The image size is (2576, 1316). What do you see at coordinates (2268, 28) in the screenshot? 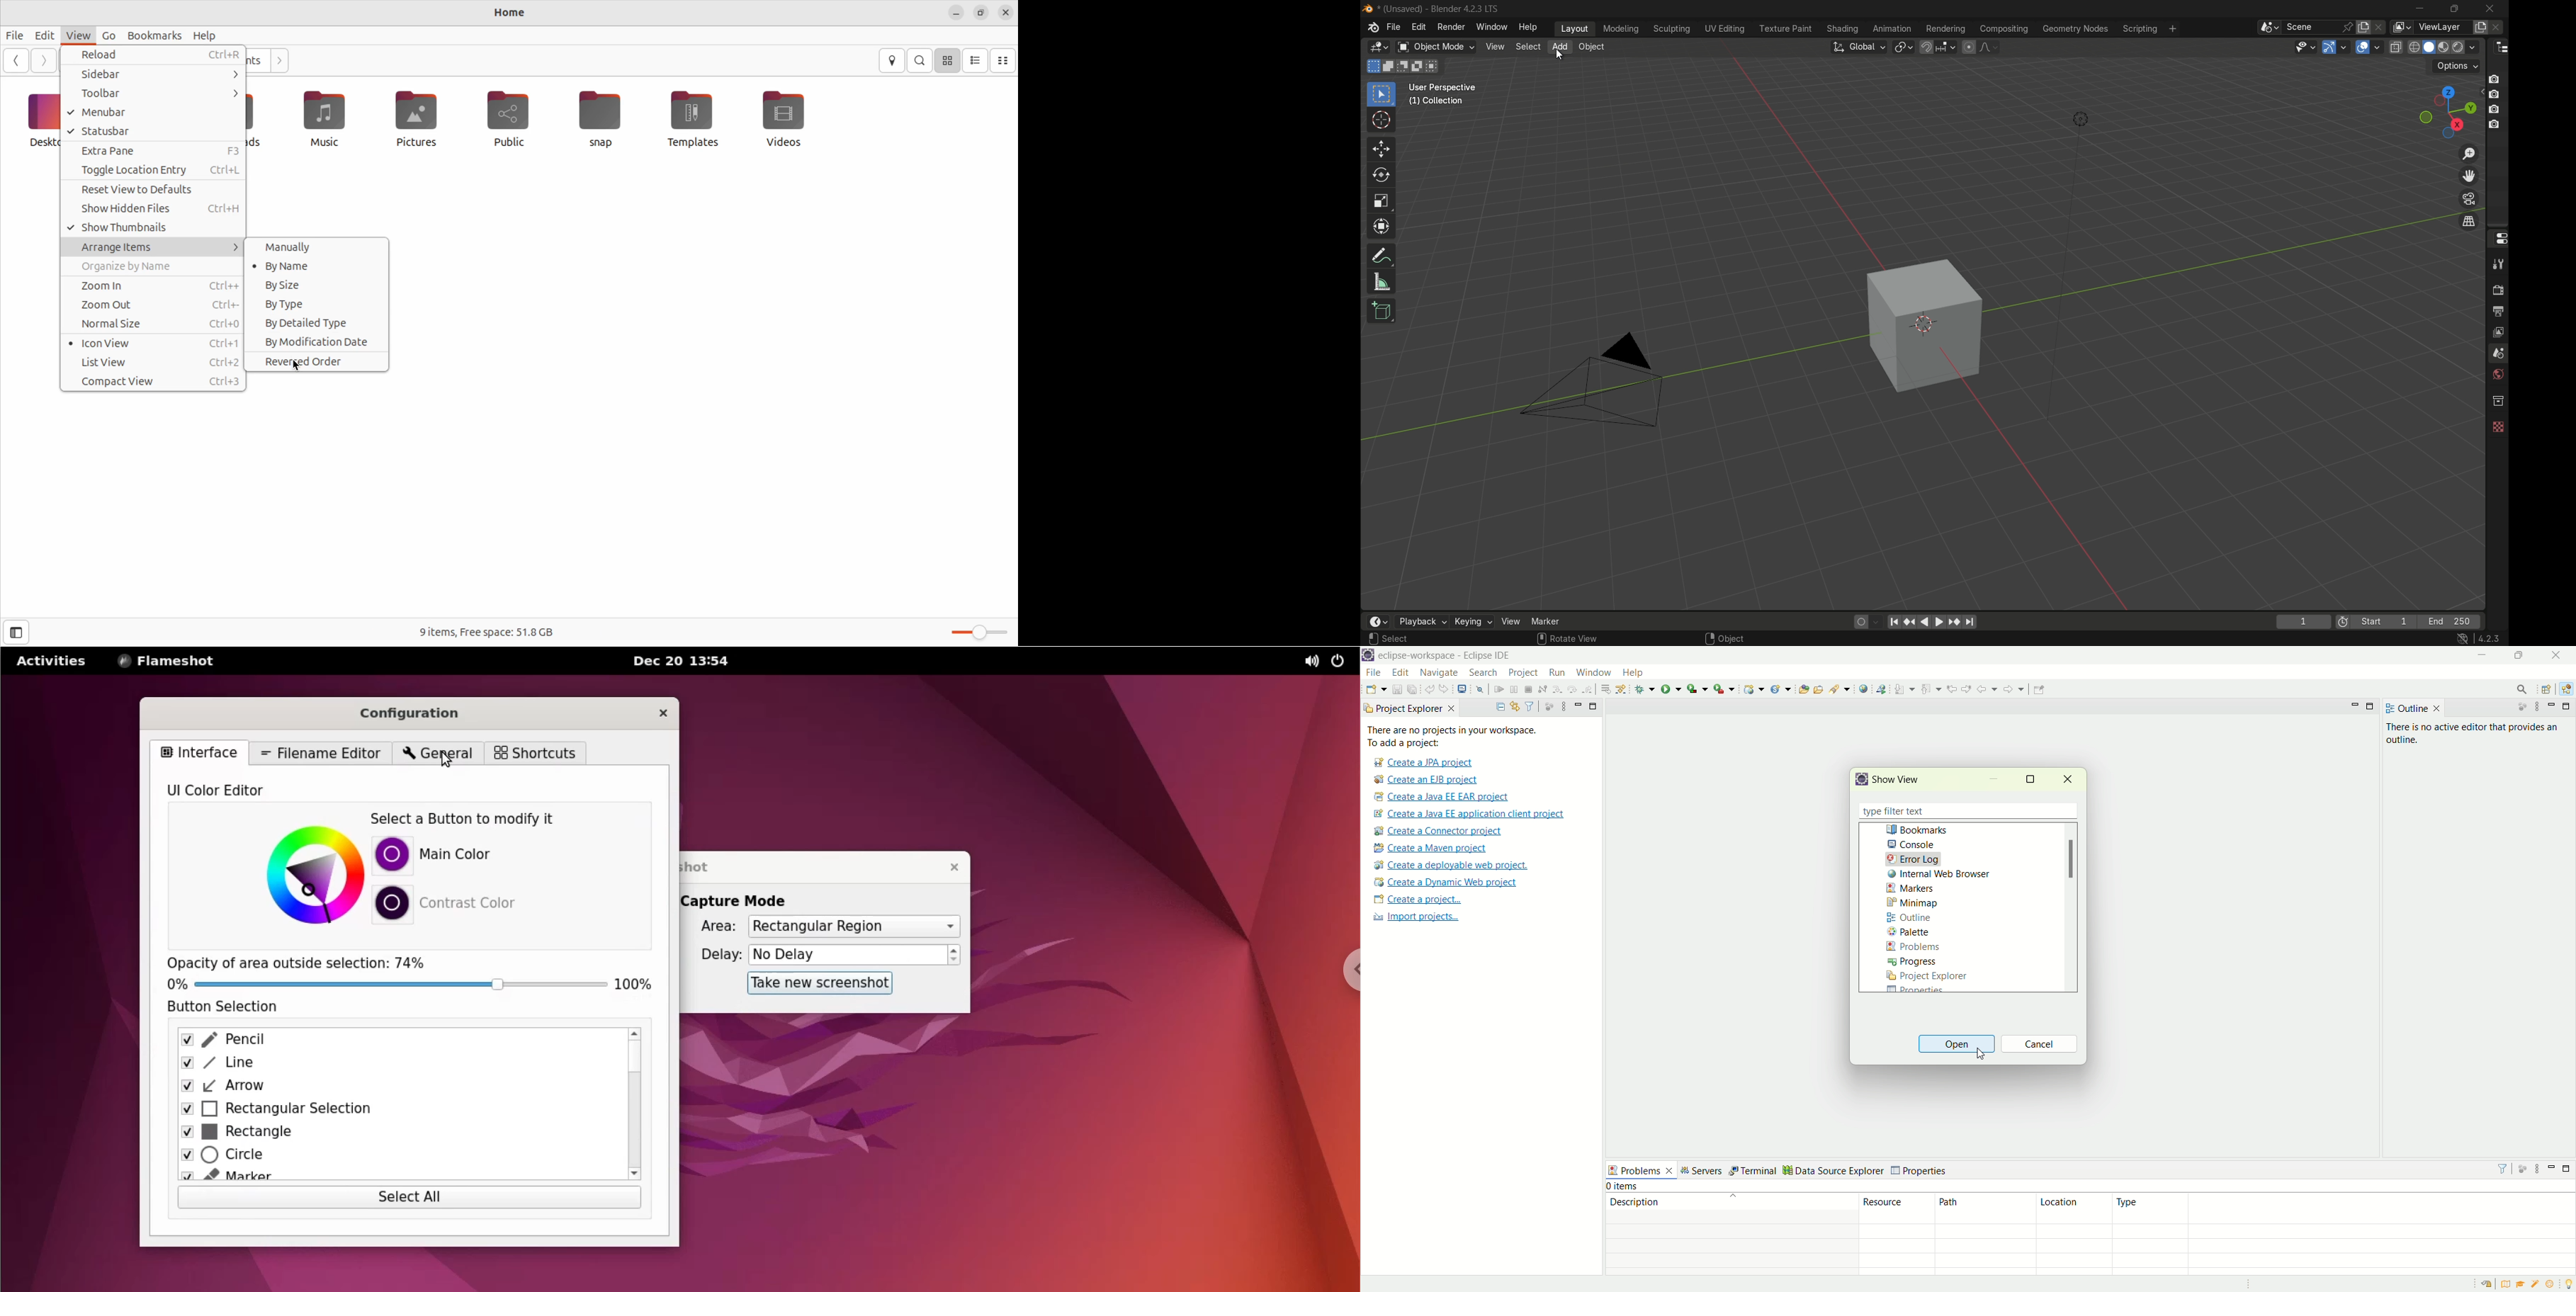
I see `browse scenes` at bounding box center [2268, 28].